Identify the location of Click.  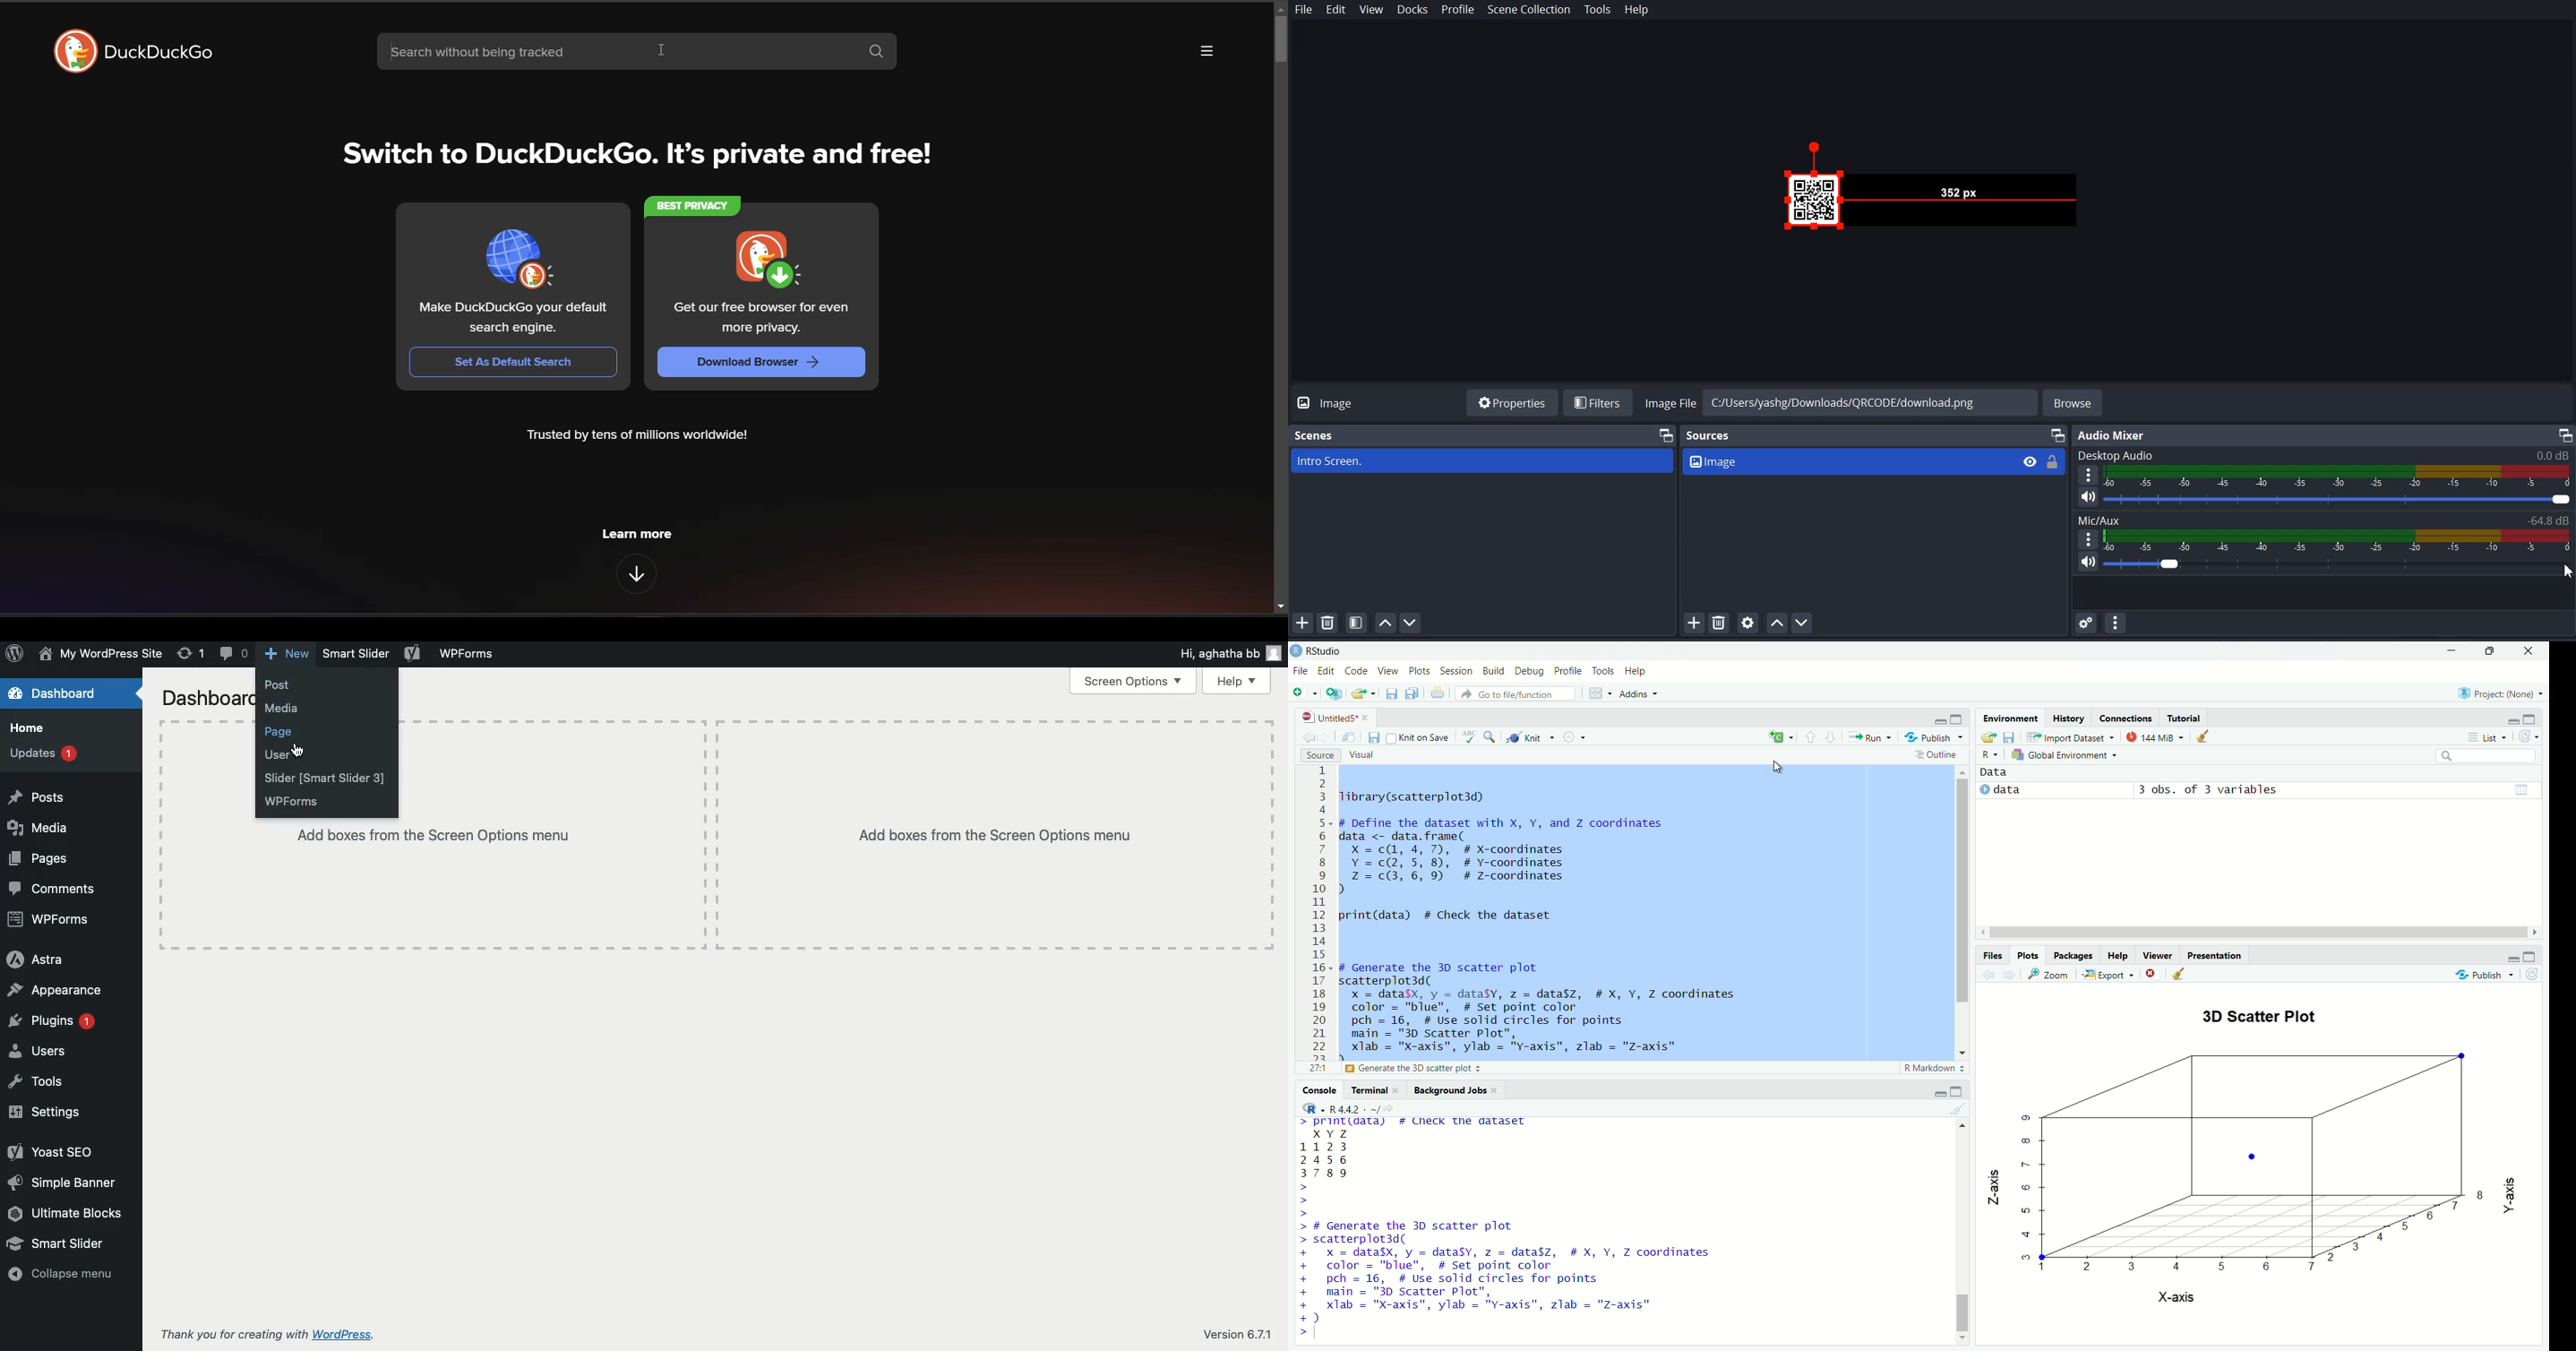
(279, 733).